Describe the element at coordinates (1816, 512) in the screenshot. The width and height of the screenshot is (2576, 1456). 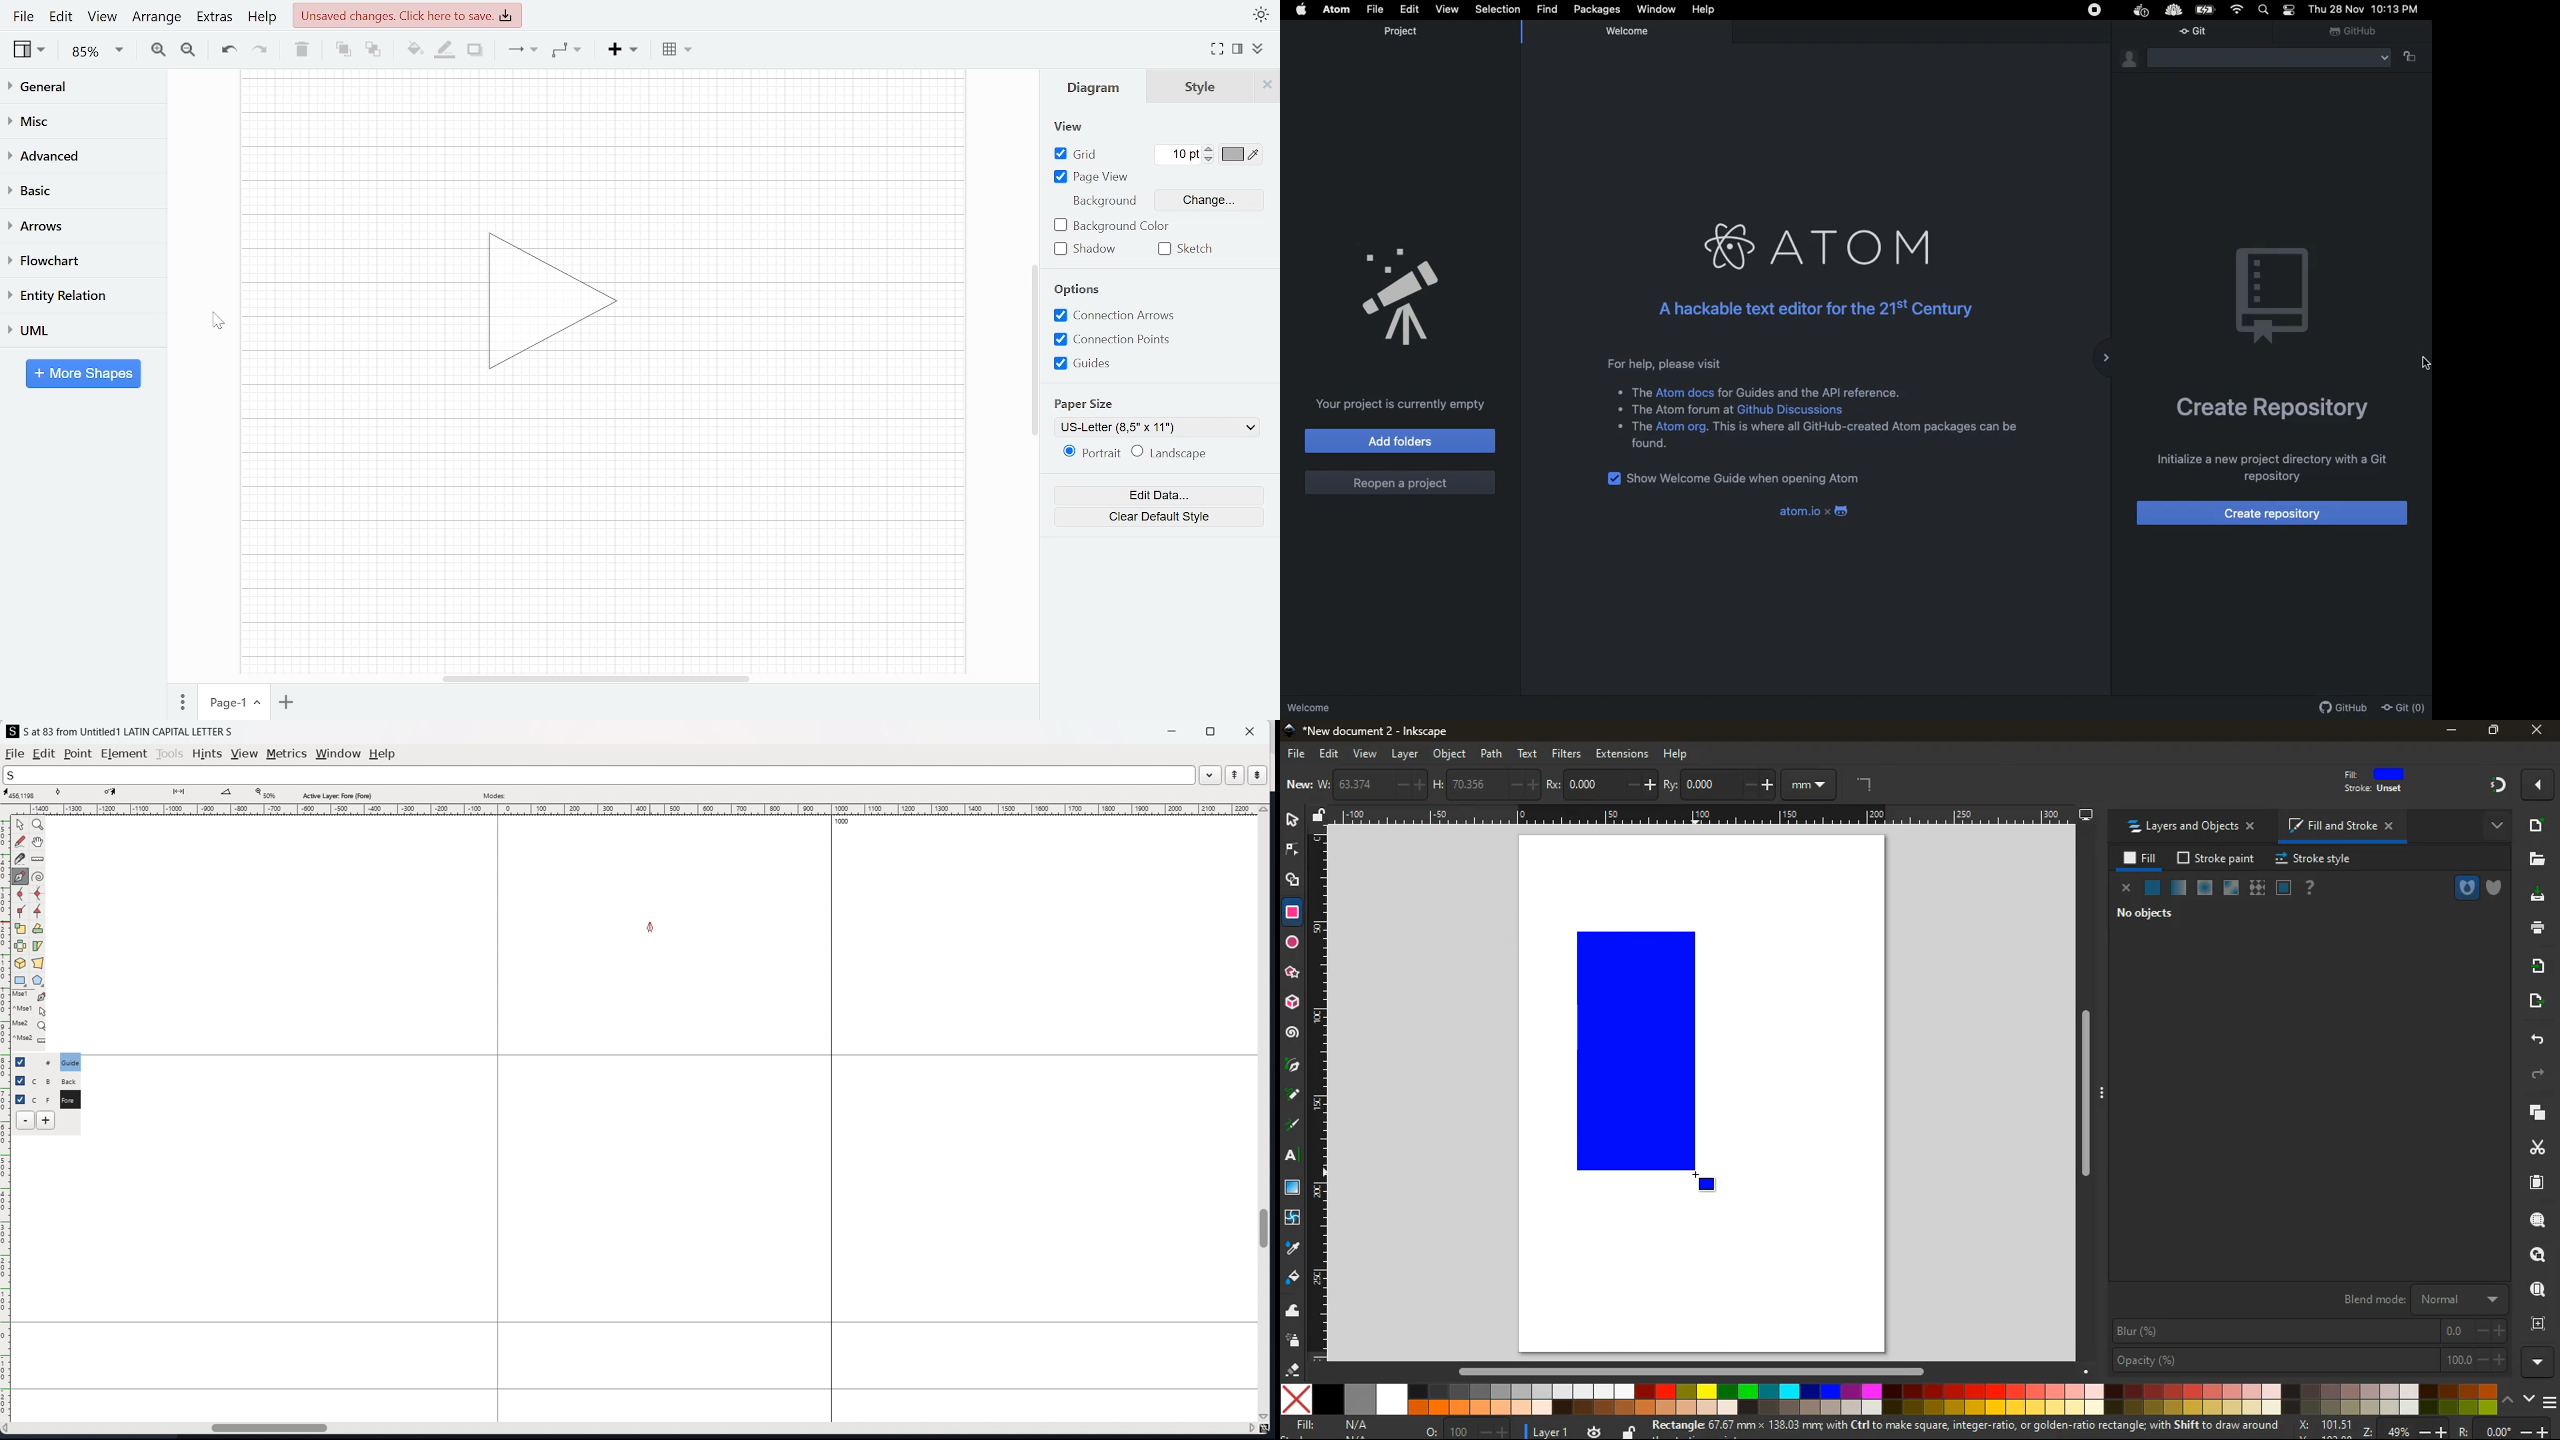
I see `atom.io ` at that location.